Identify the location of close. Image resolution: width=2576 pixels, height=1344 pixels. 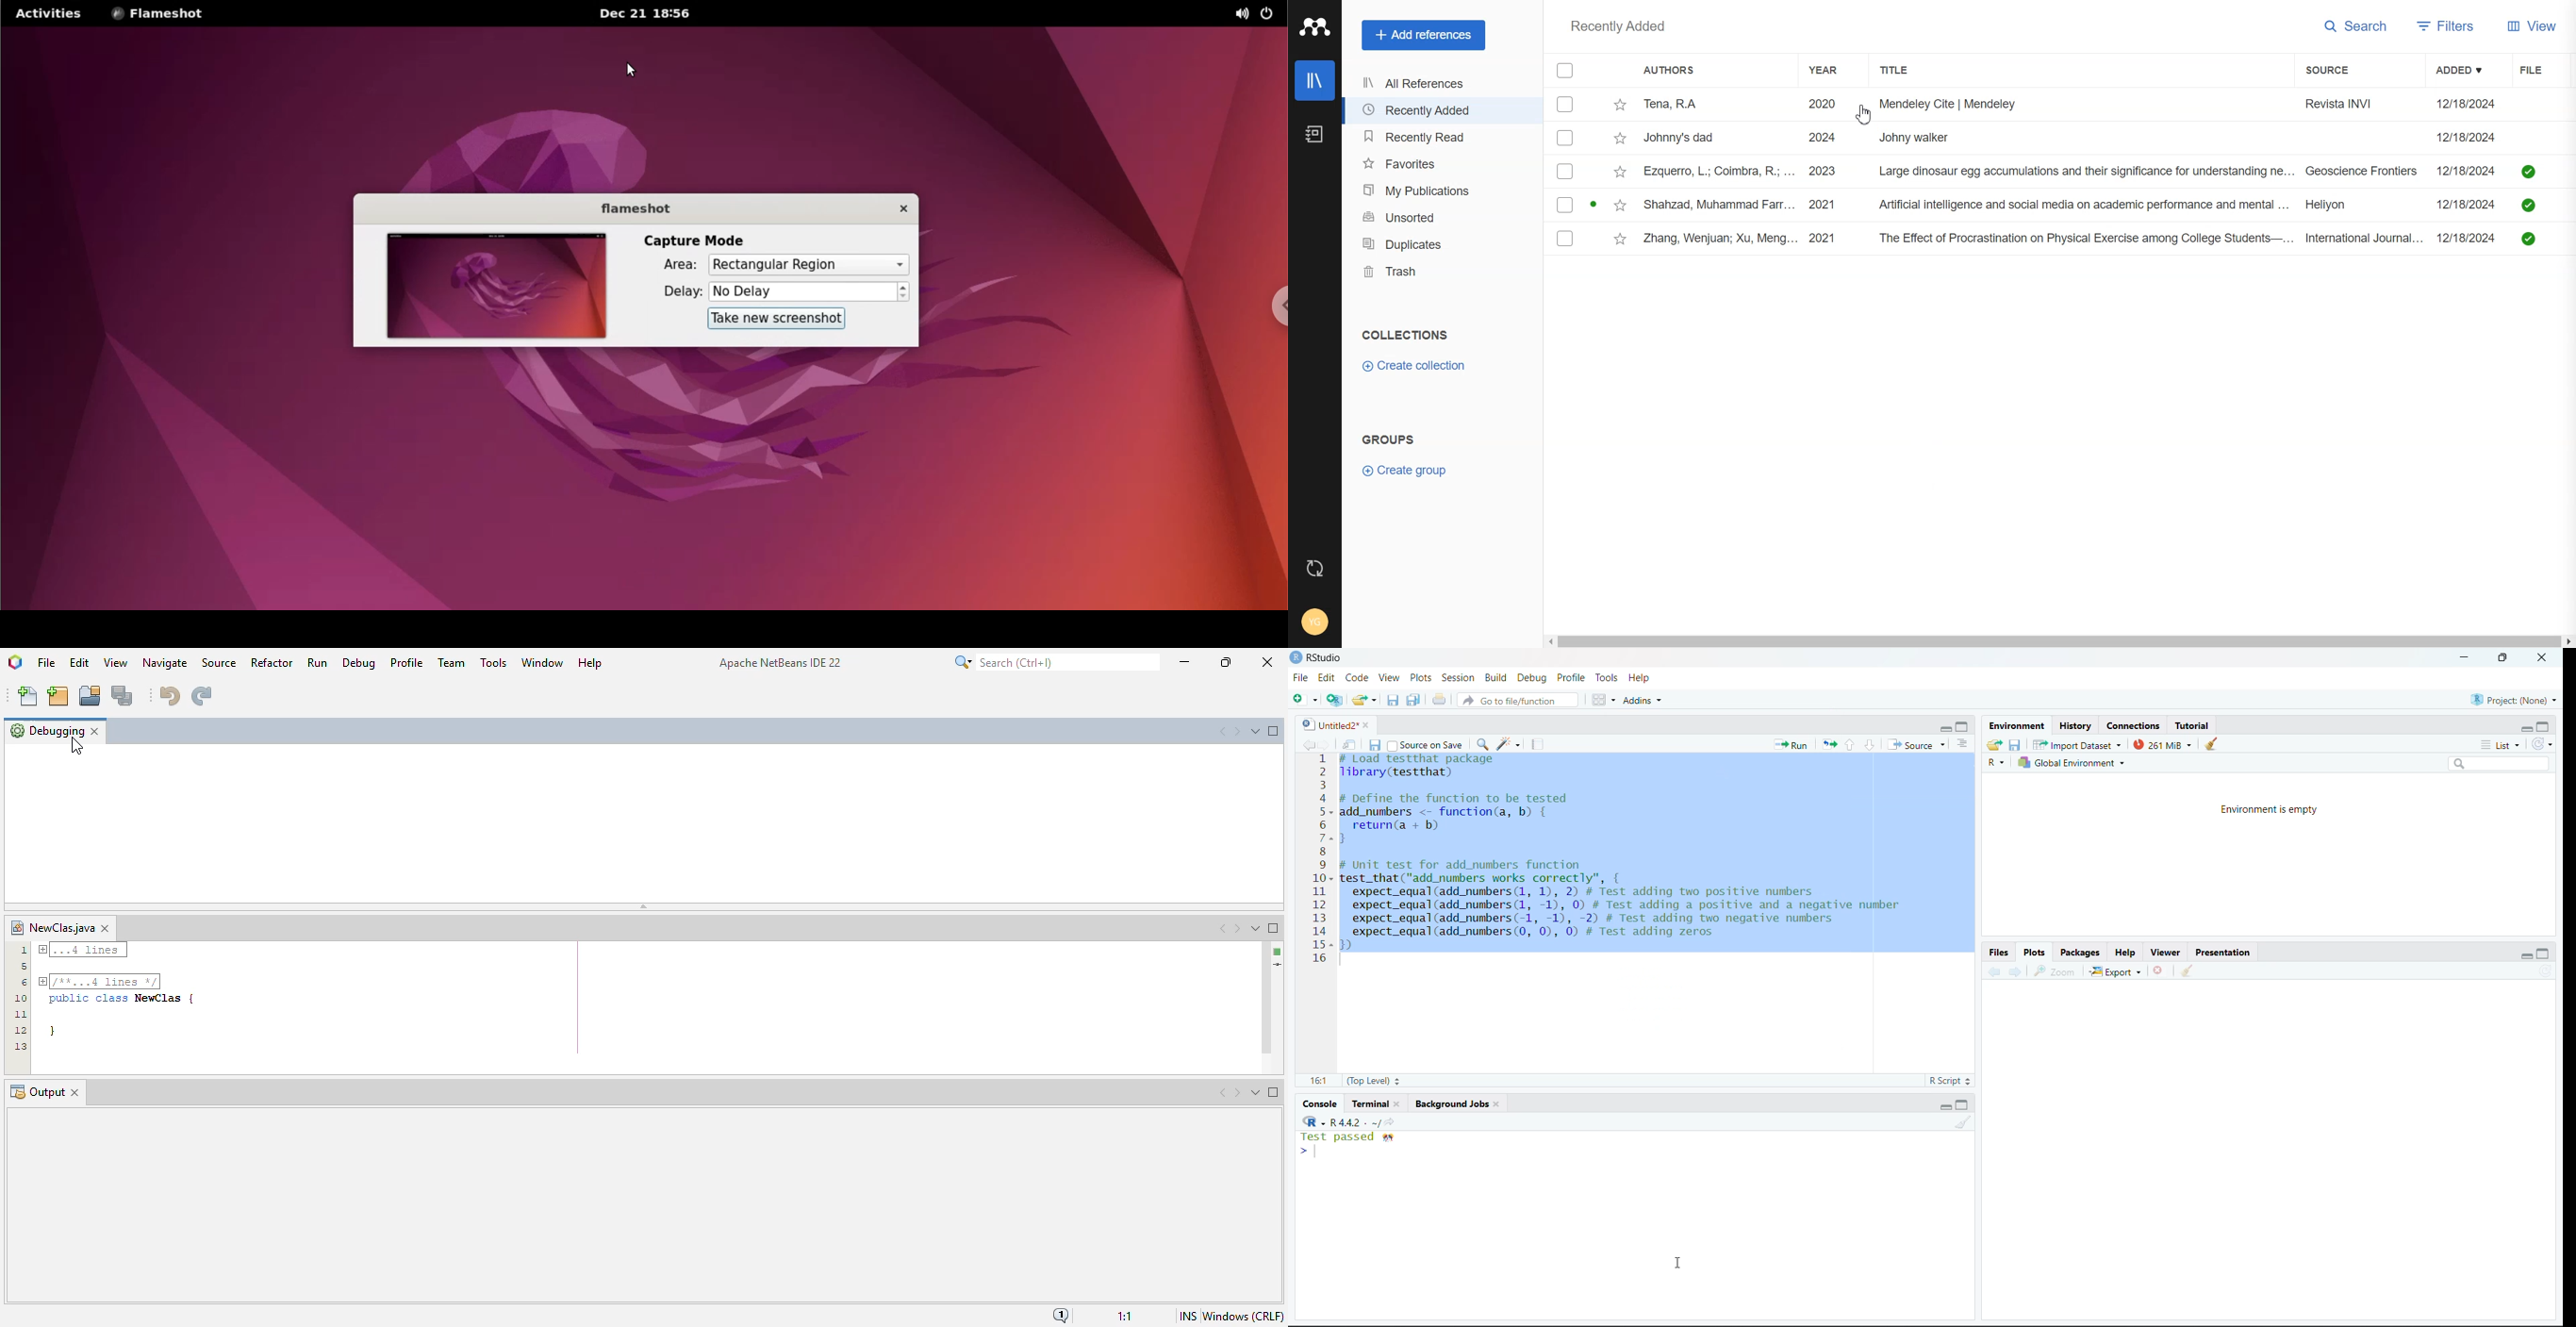
(1266, 662).